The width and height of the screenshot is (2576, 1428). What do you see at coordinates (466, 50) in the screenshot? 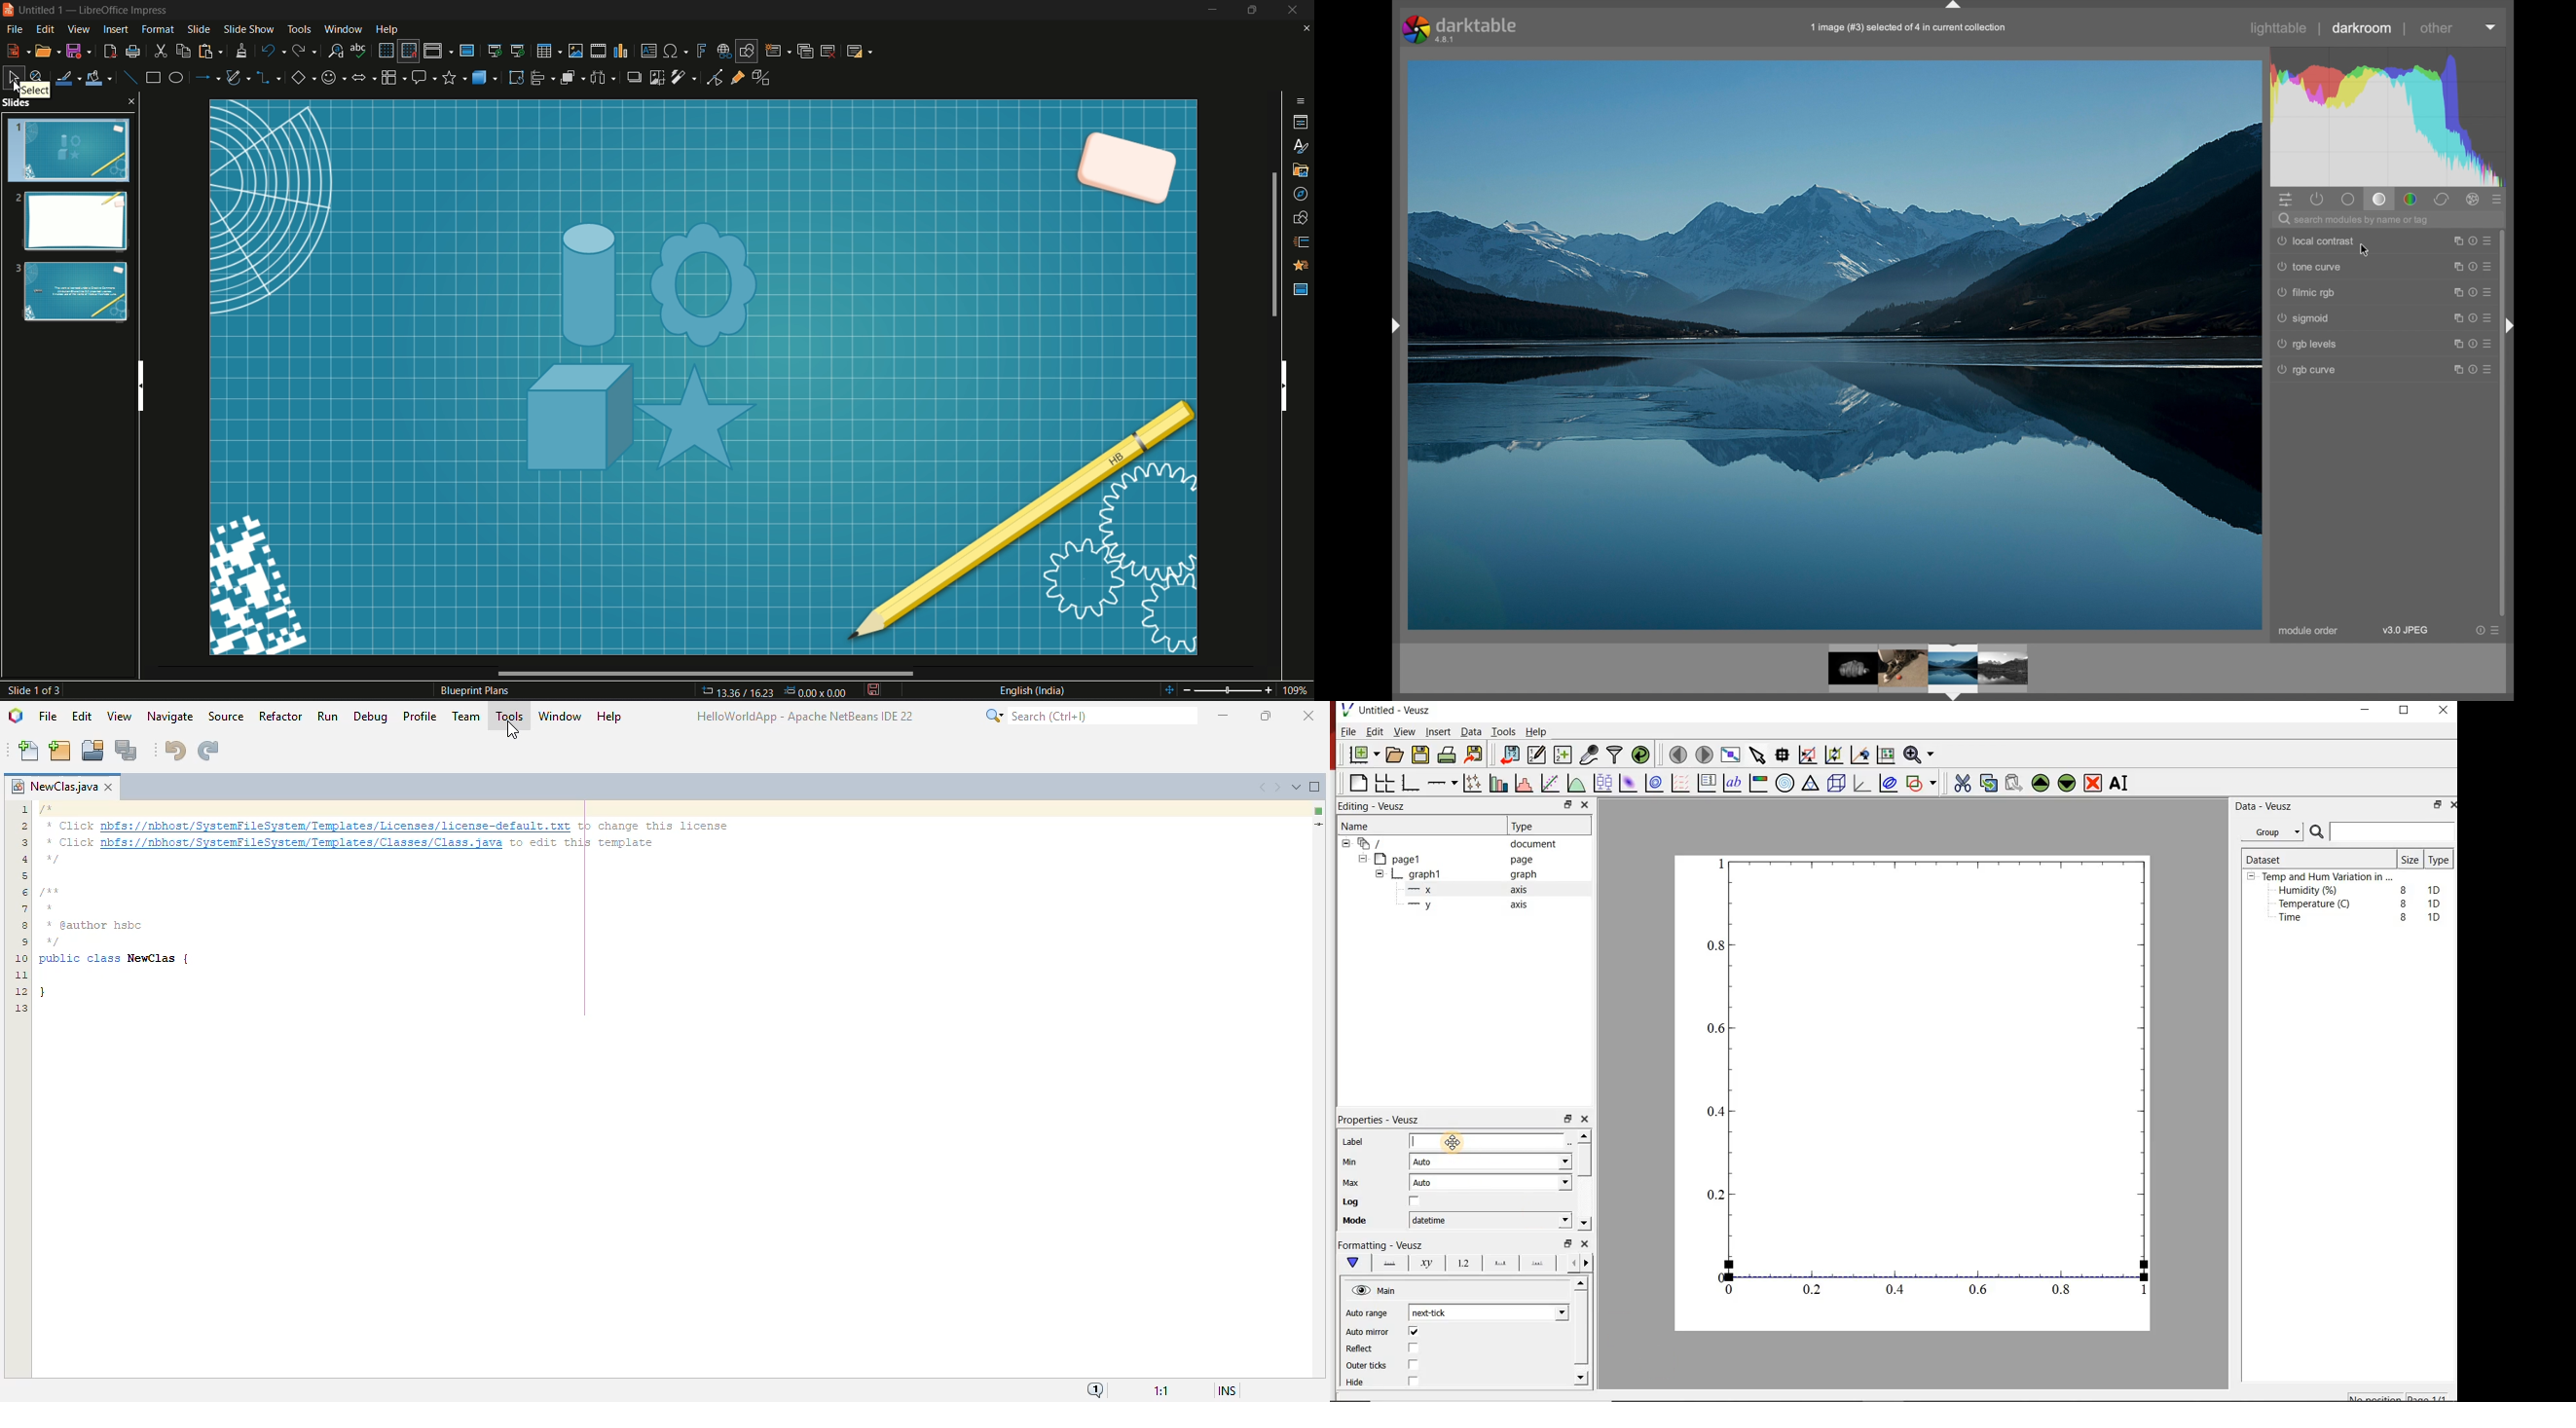
I see `master slide` at bounding box center [466, 50].